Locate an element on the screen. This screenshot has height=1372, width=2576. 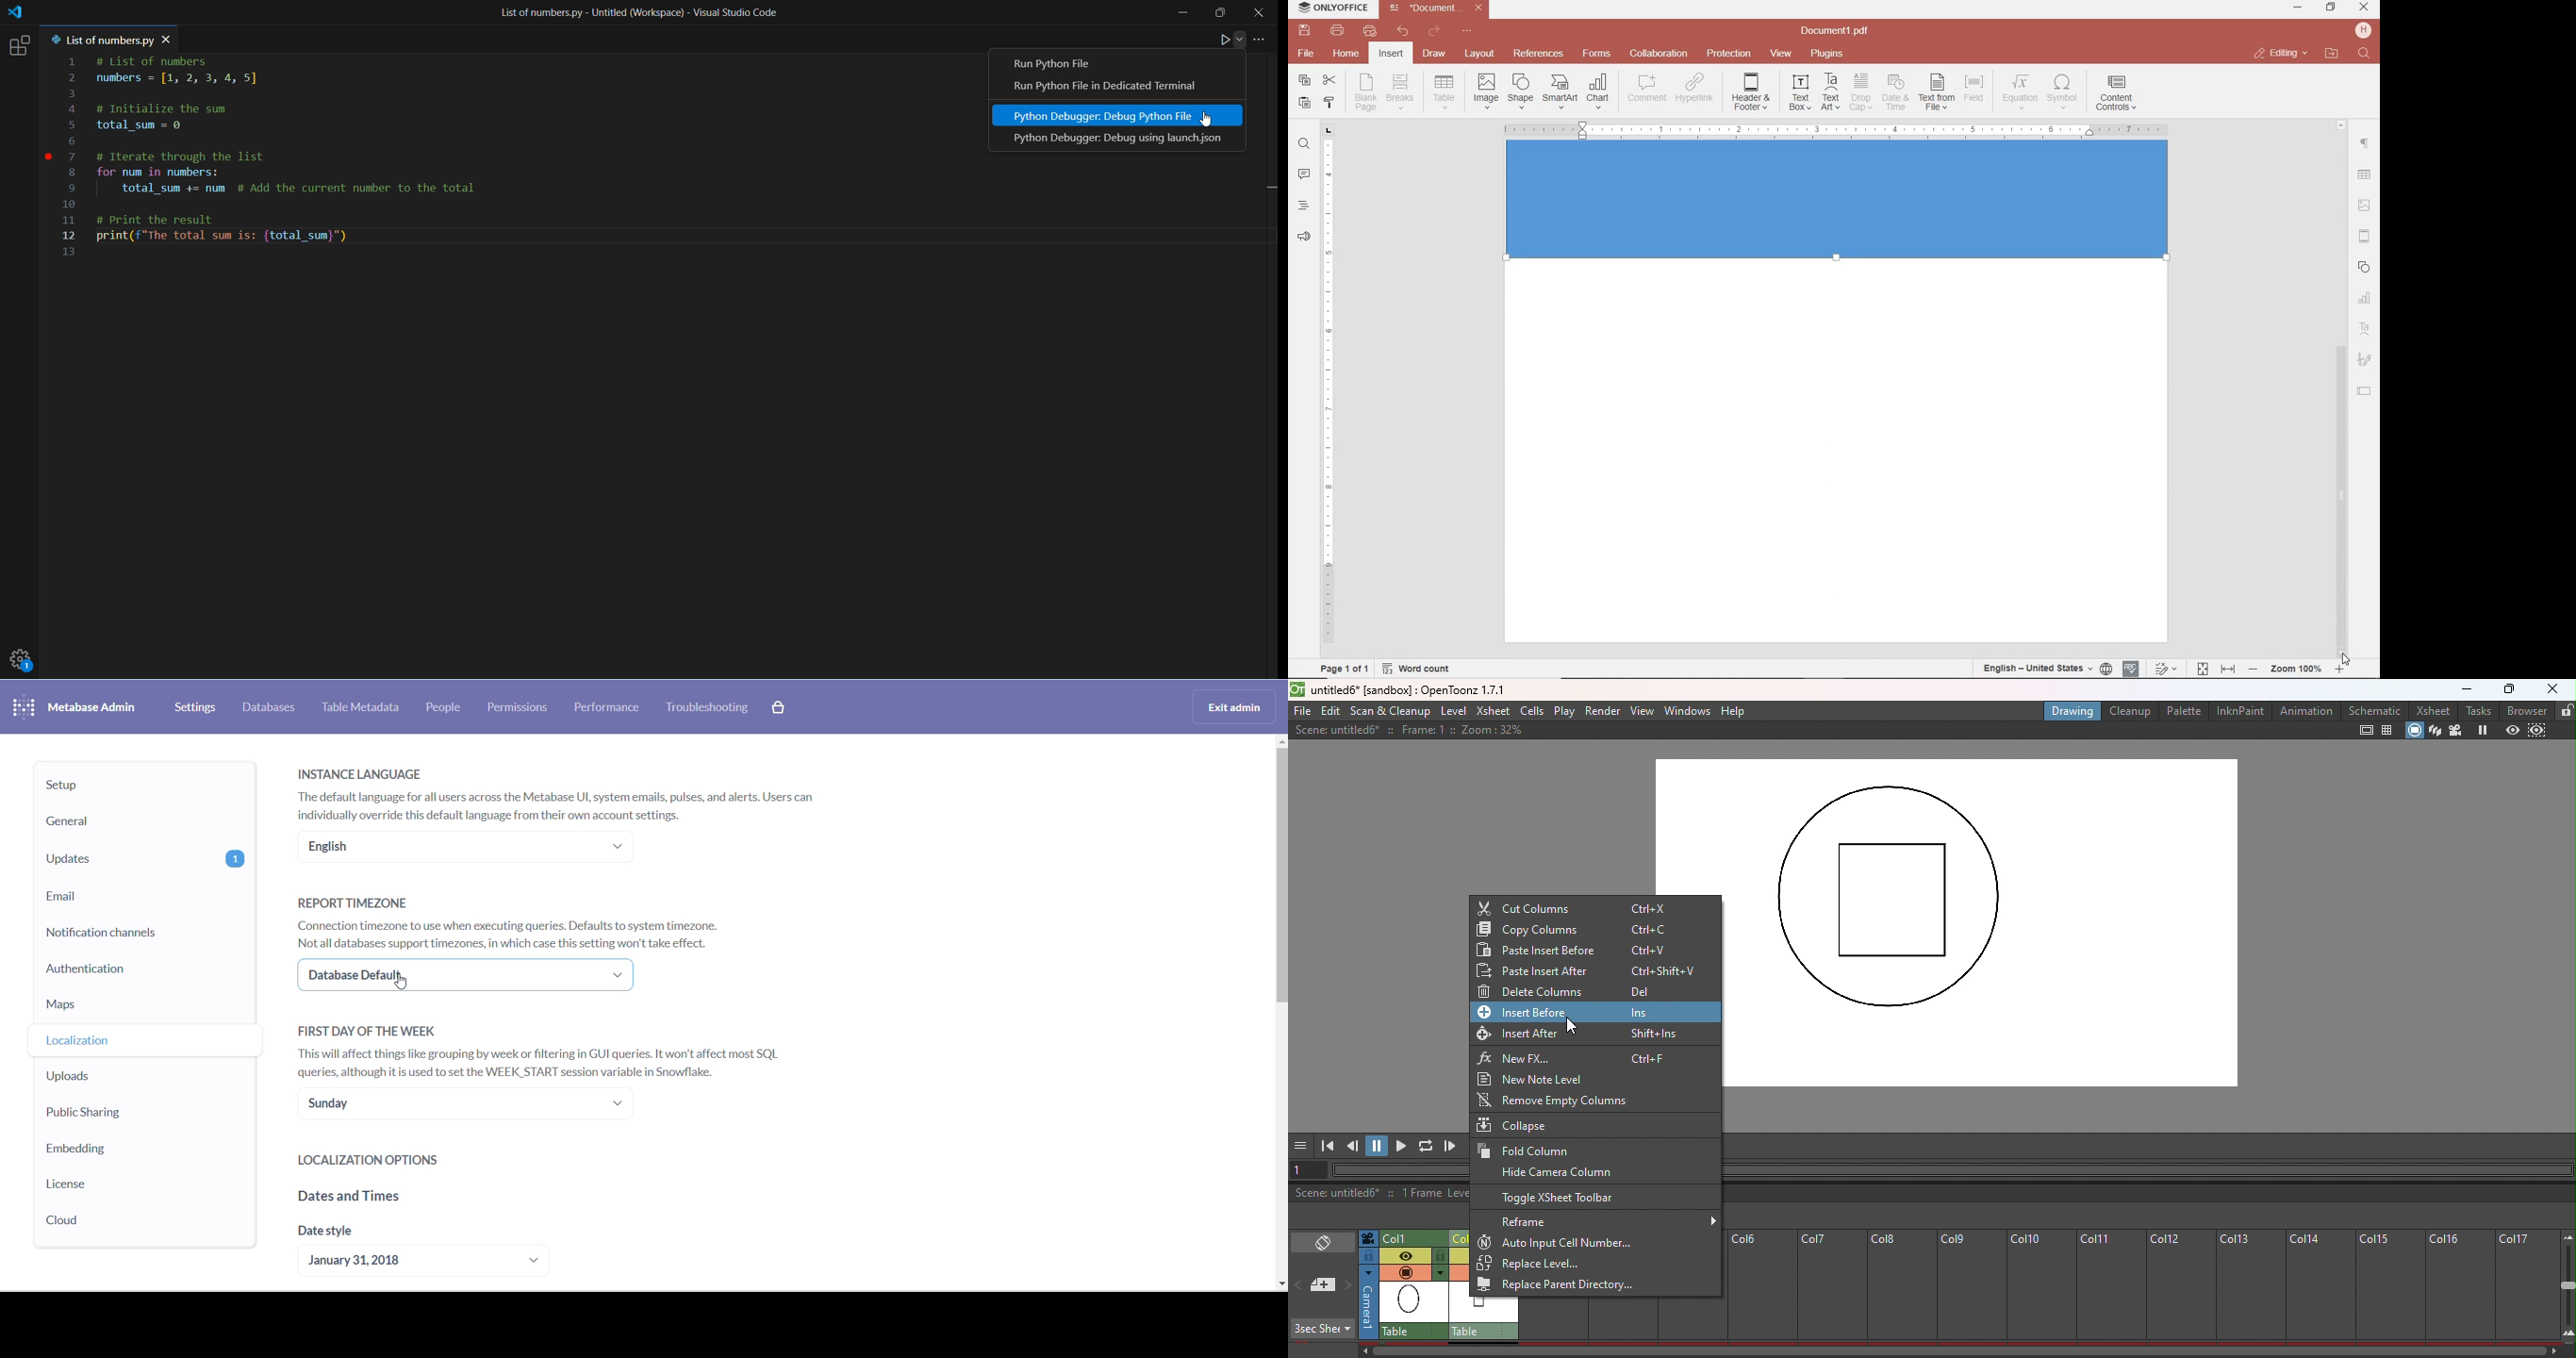
Click to select camera is located at coordinates (1368, 1302).